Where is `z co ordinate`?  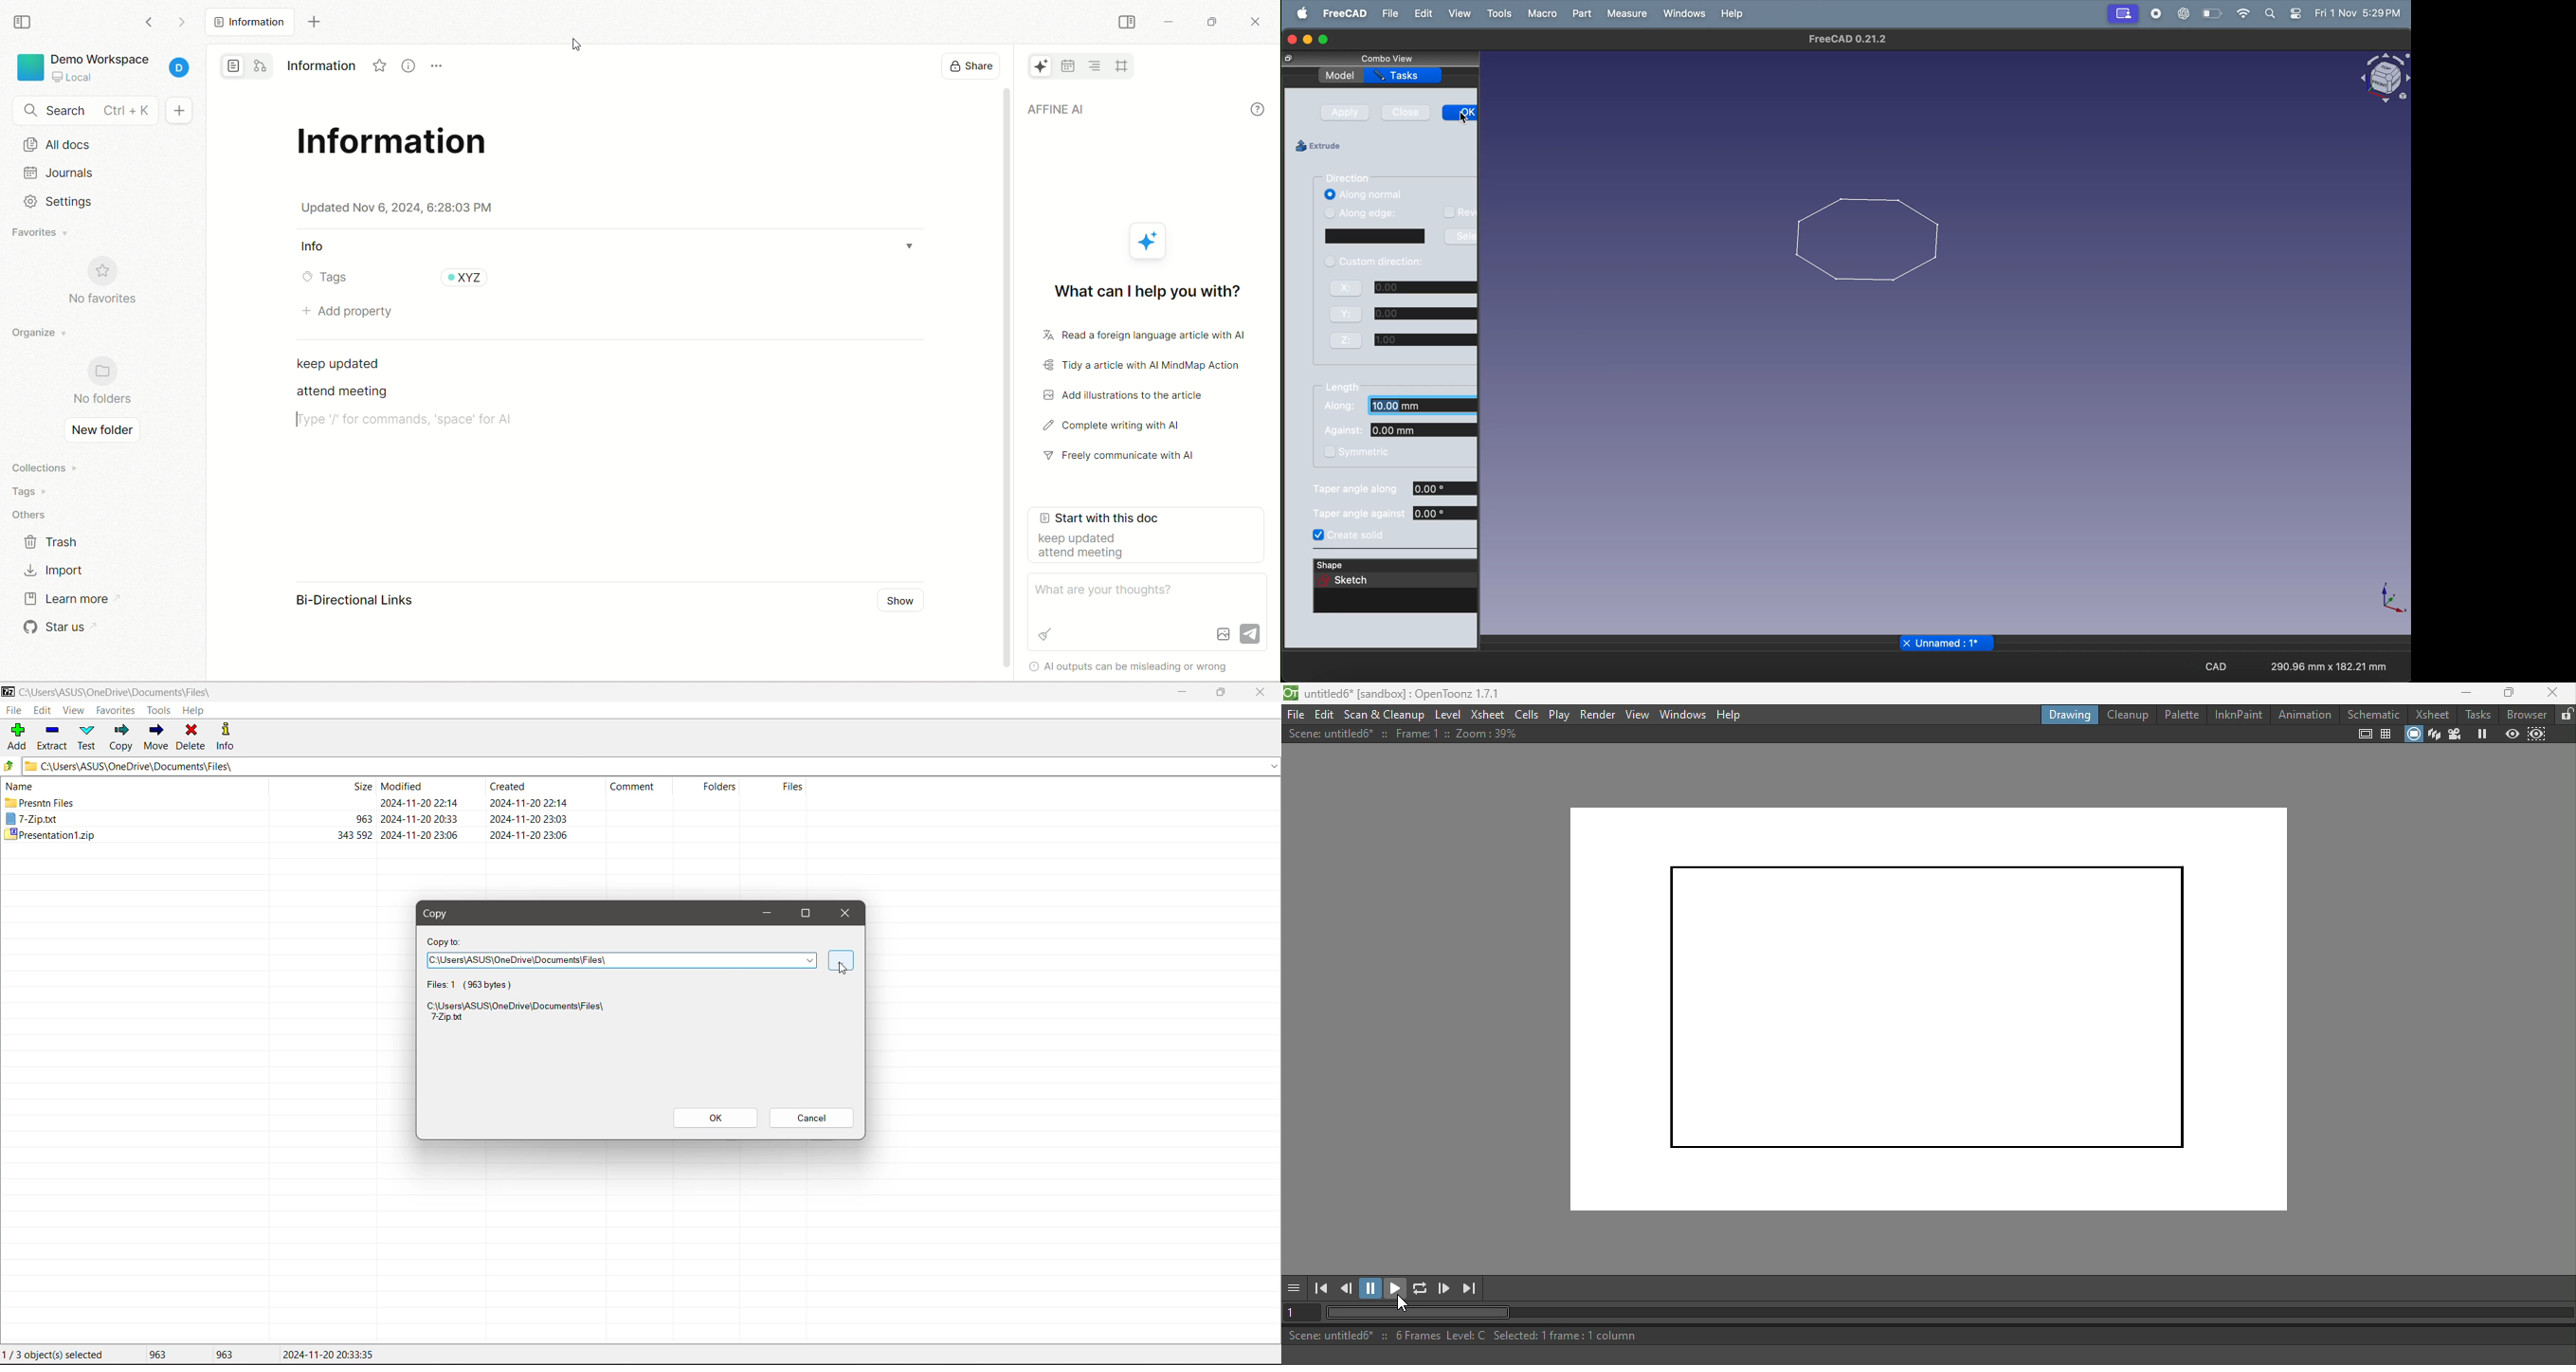
z co ordinate is located at coordinates (1401, 340).